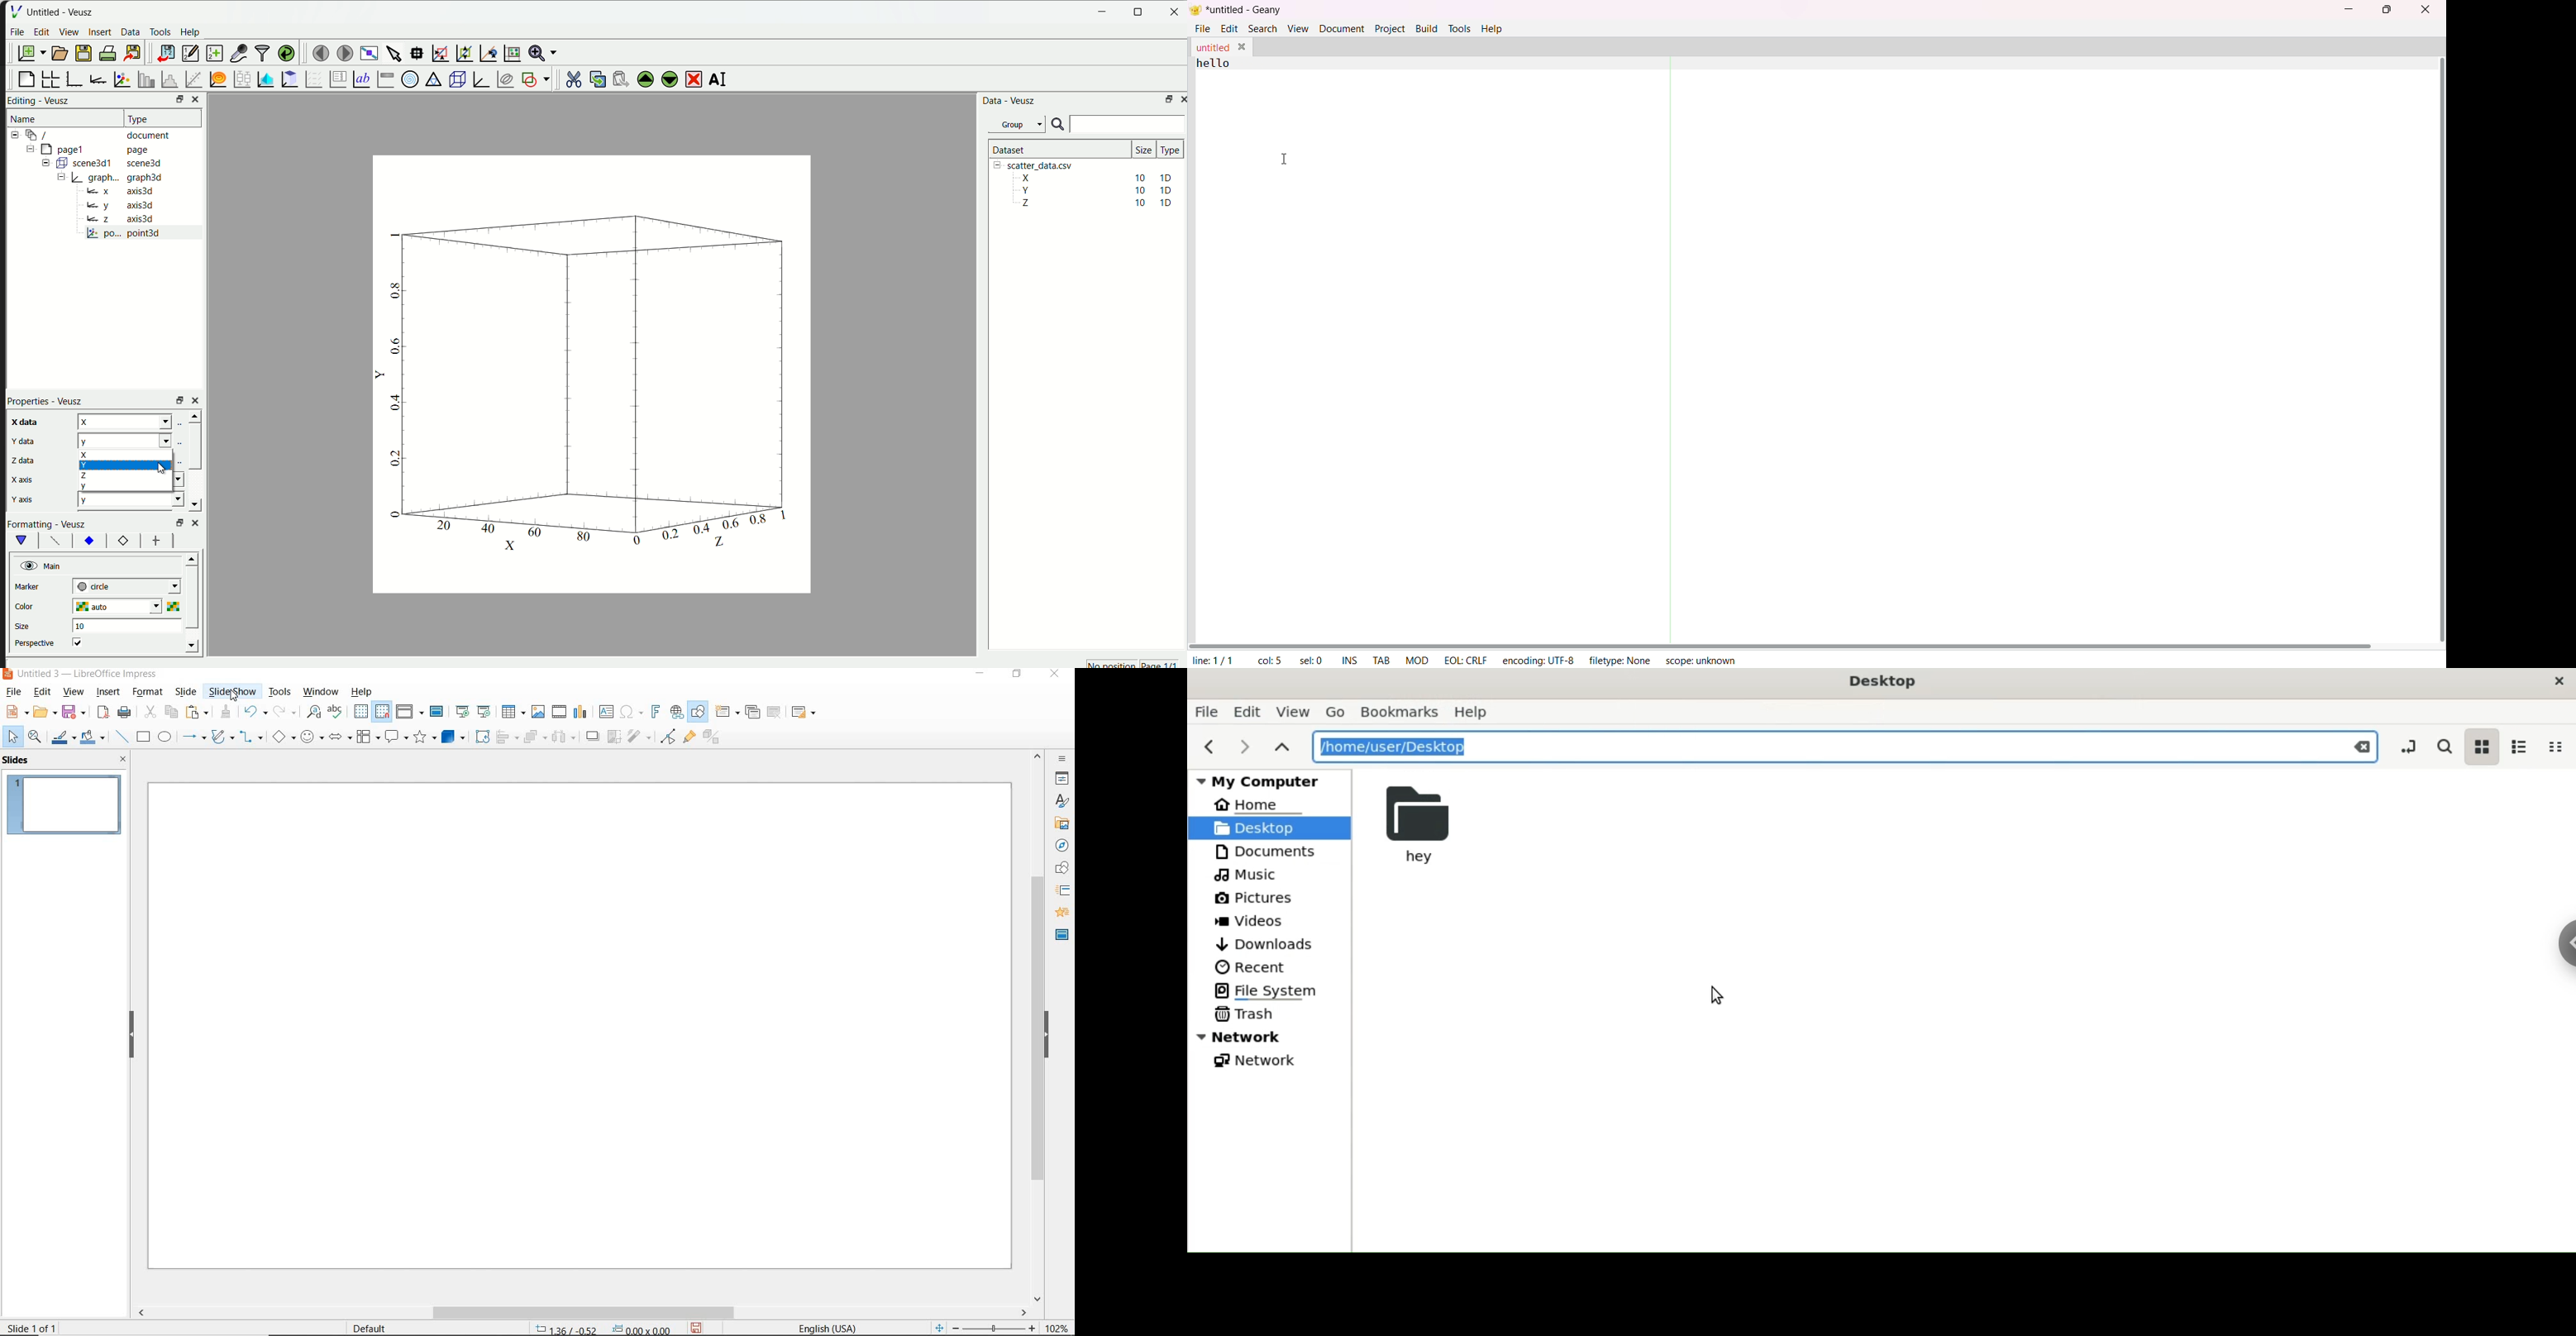 The height and width of the screenshot is (1344, 2576). I want to click on font, so click(156, 541).